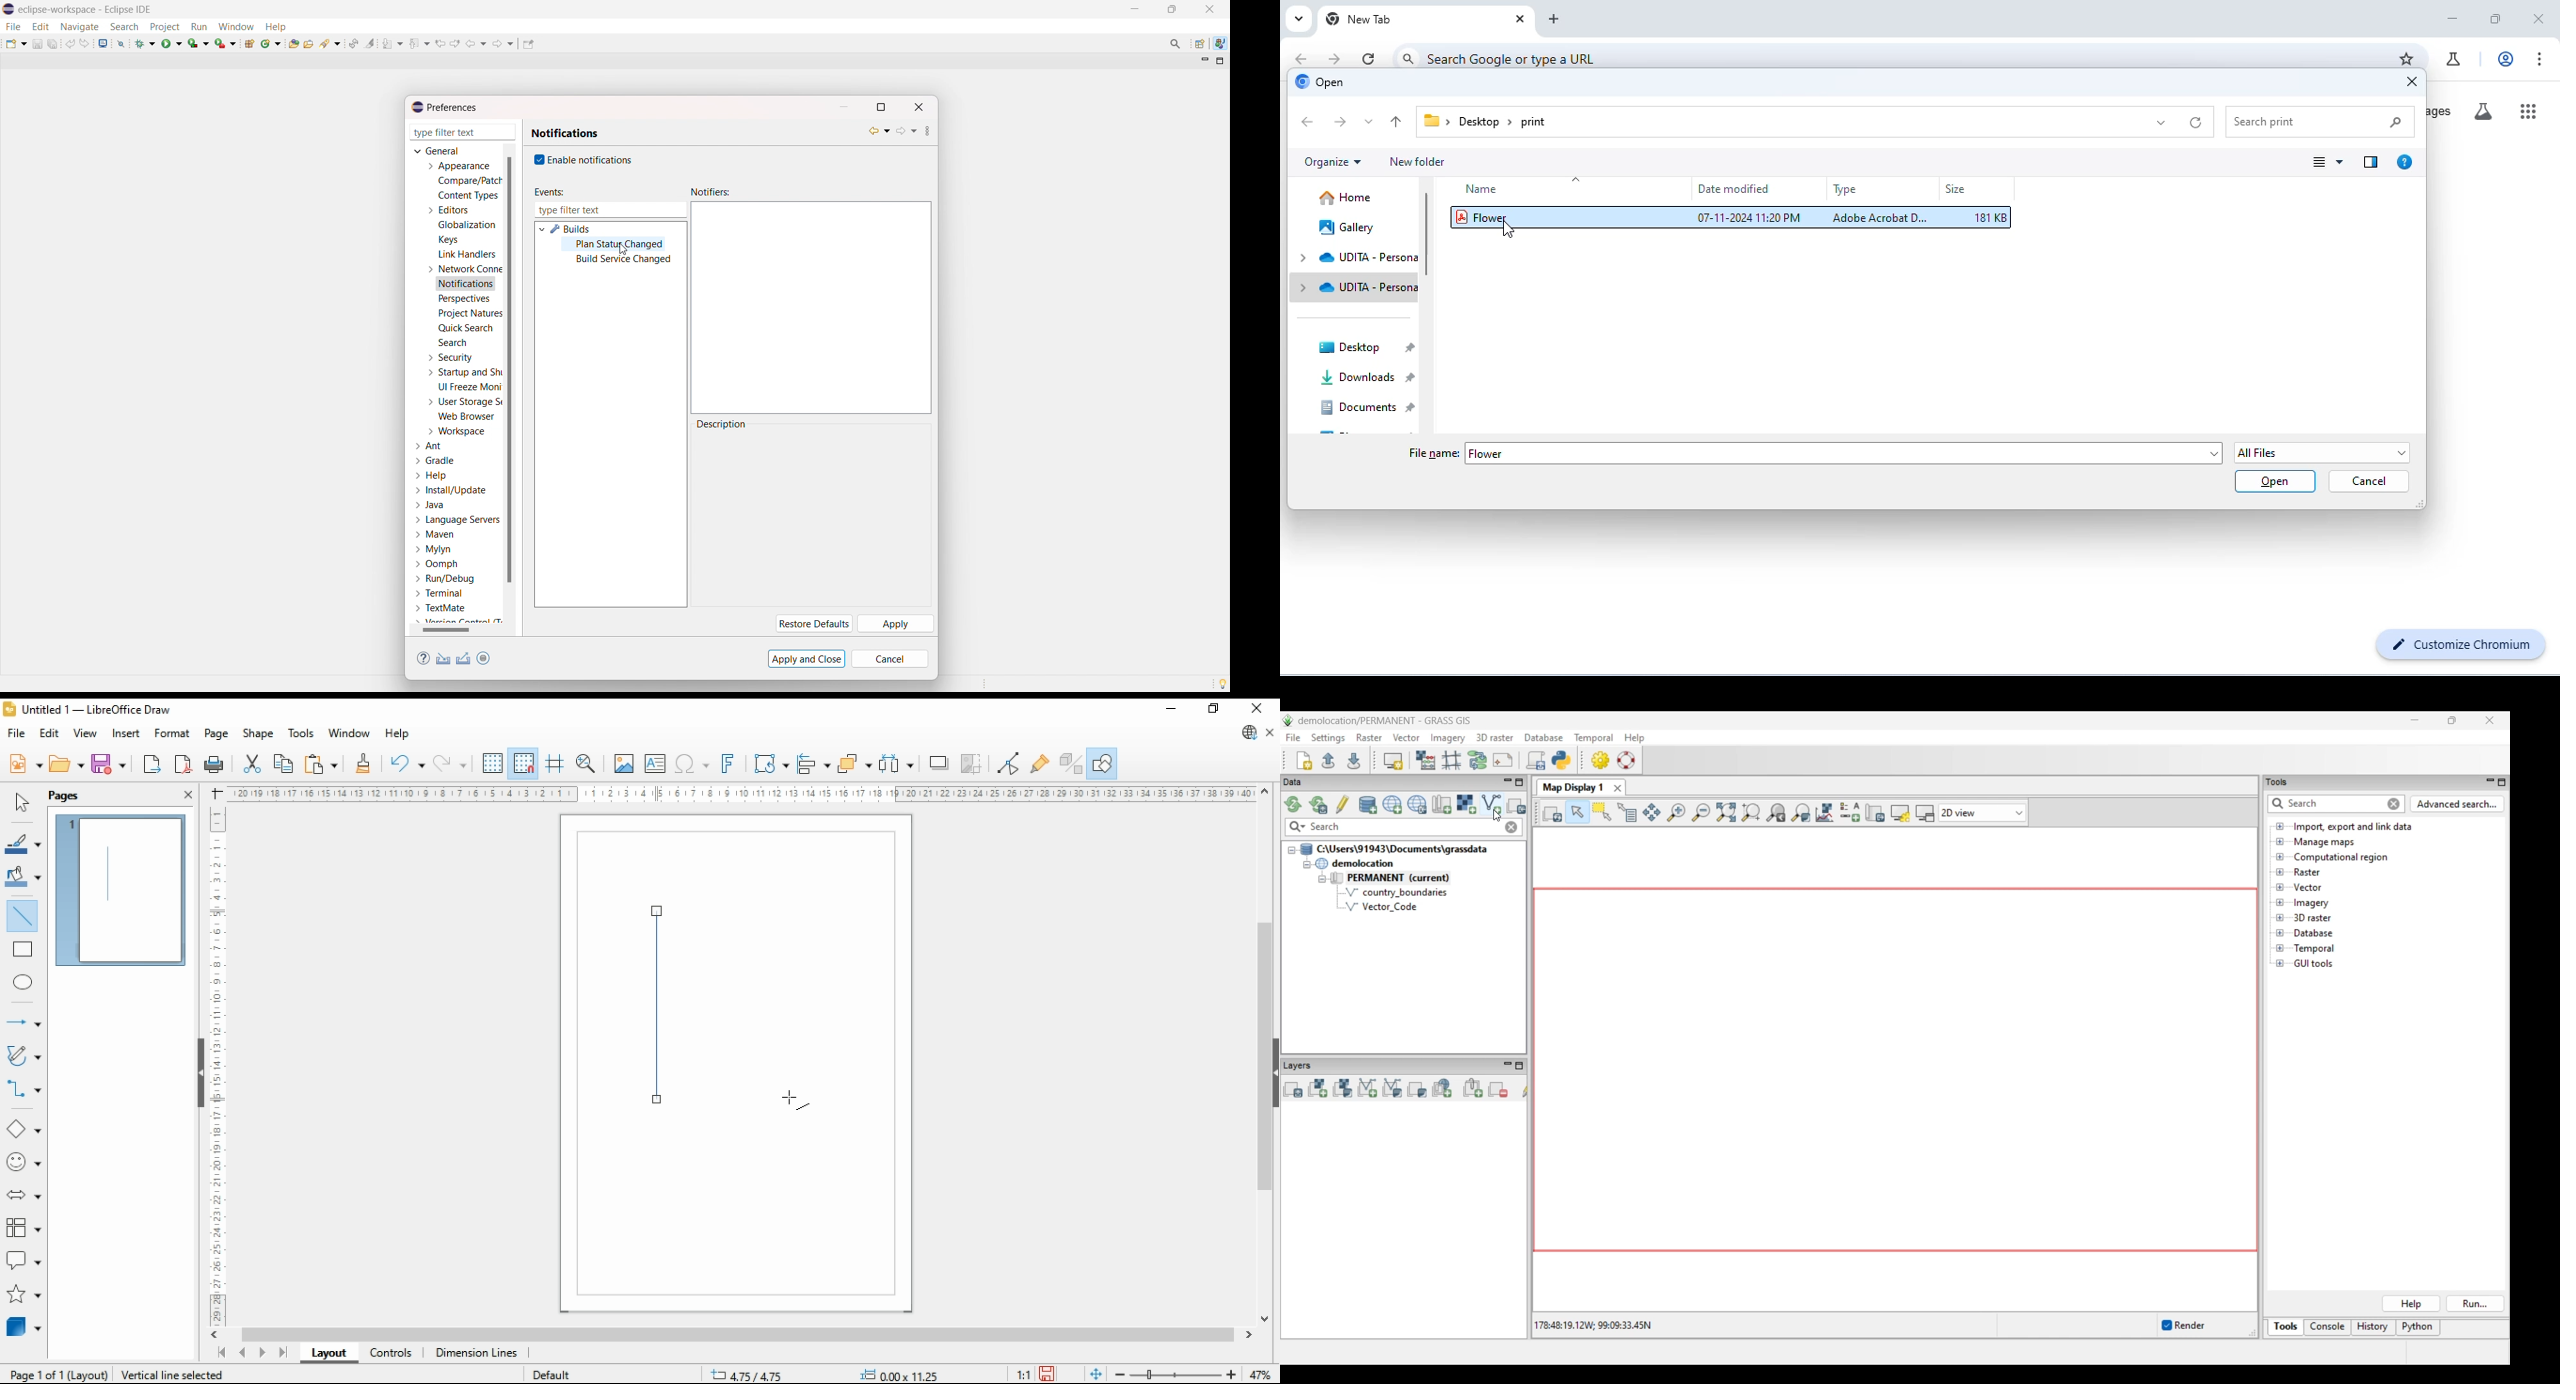 Image resolution: width=2576 pixels, height=1400 pixels. I want to click on add bookmarks, so click(2404, 59).